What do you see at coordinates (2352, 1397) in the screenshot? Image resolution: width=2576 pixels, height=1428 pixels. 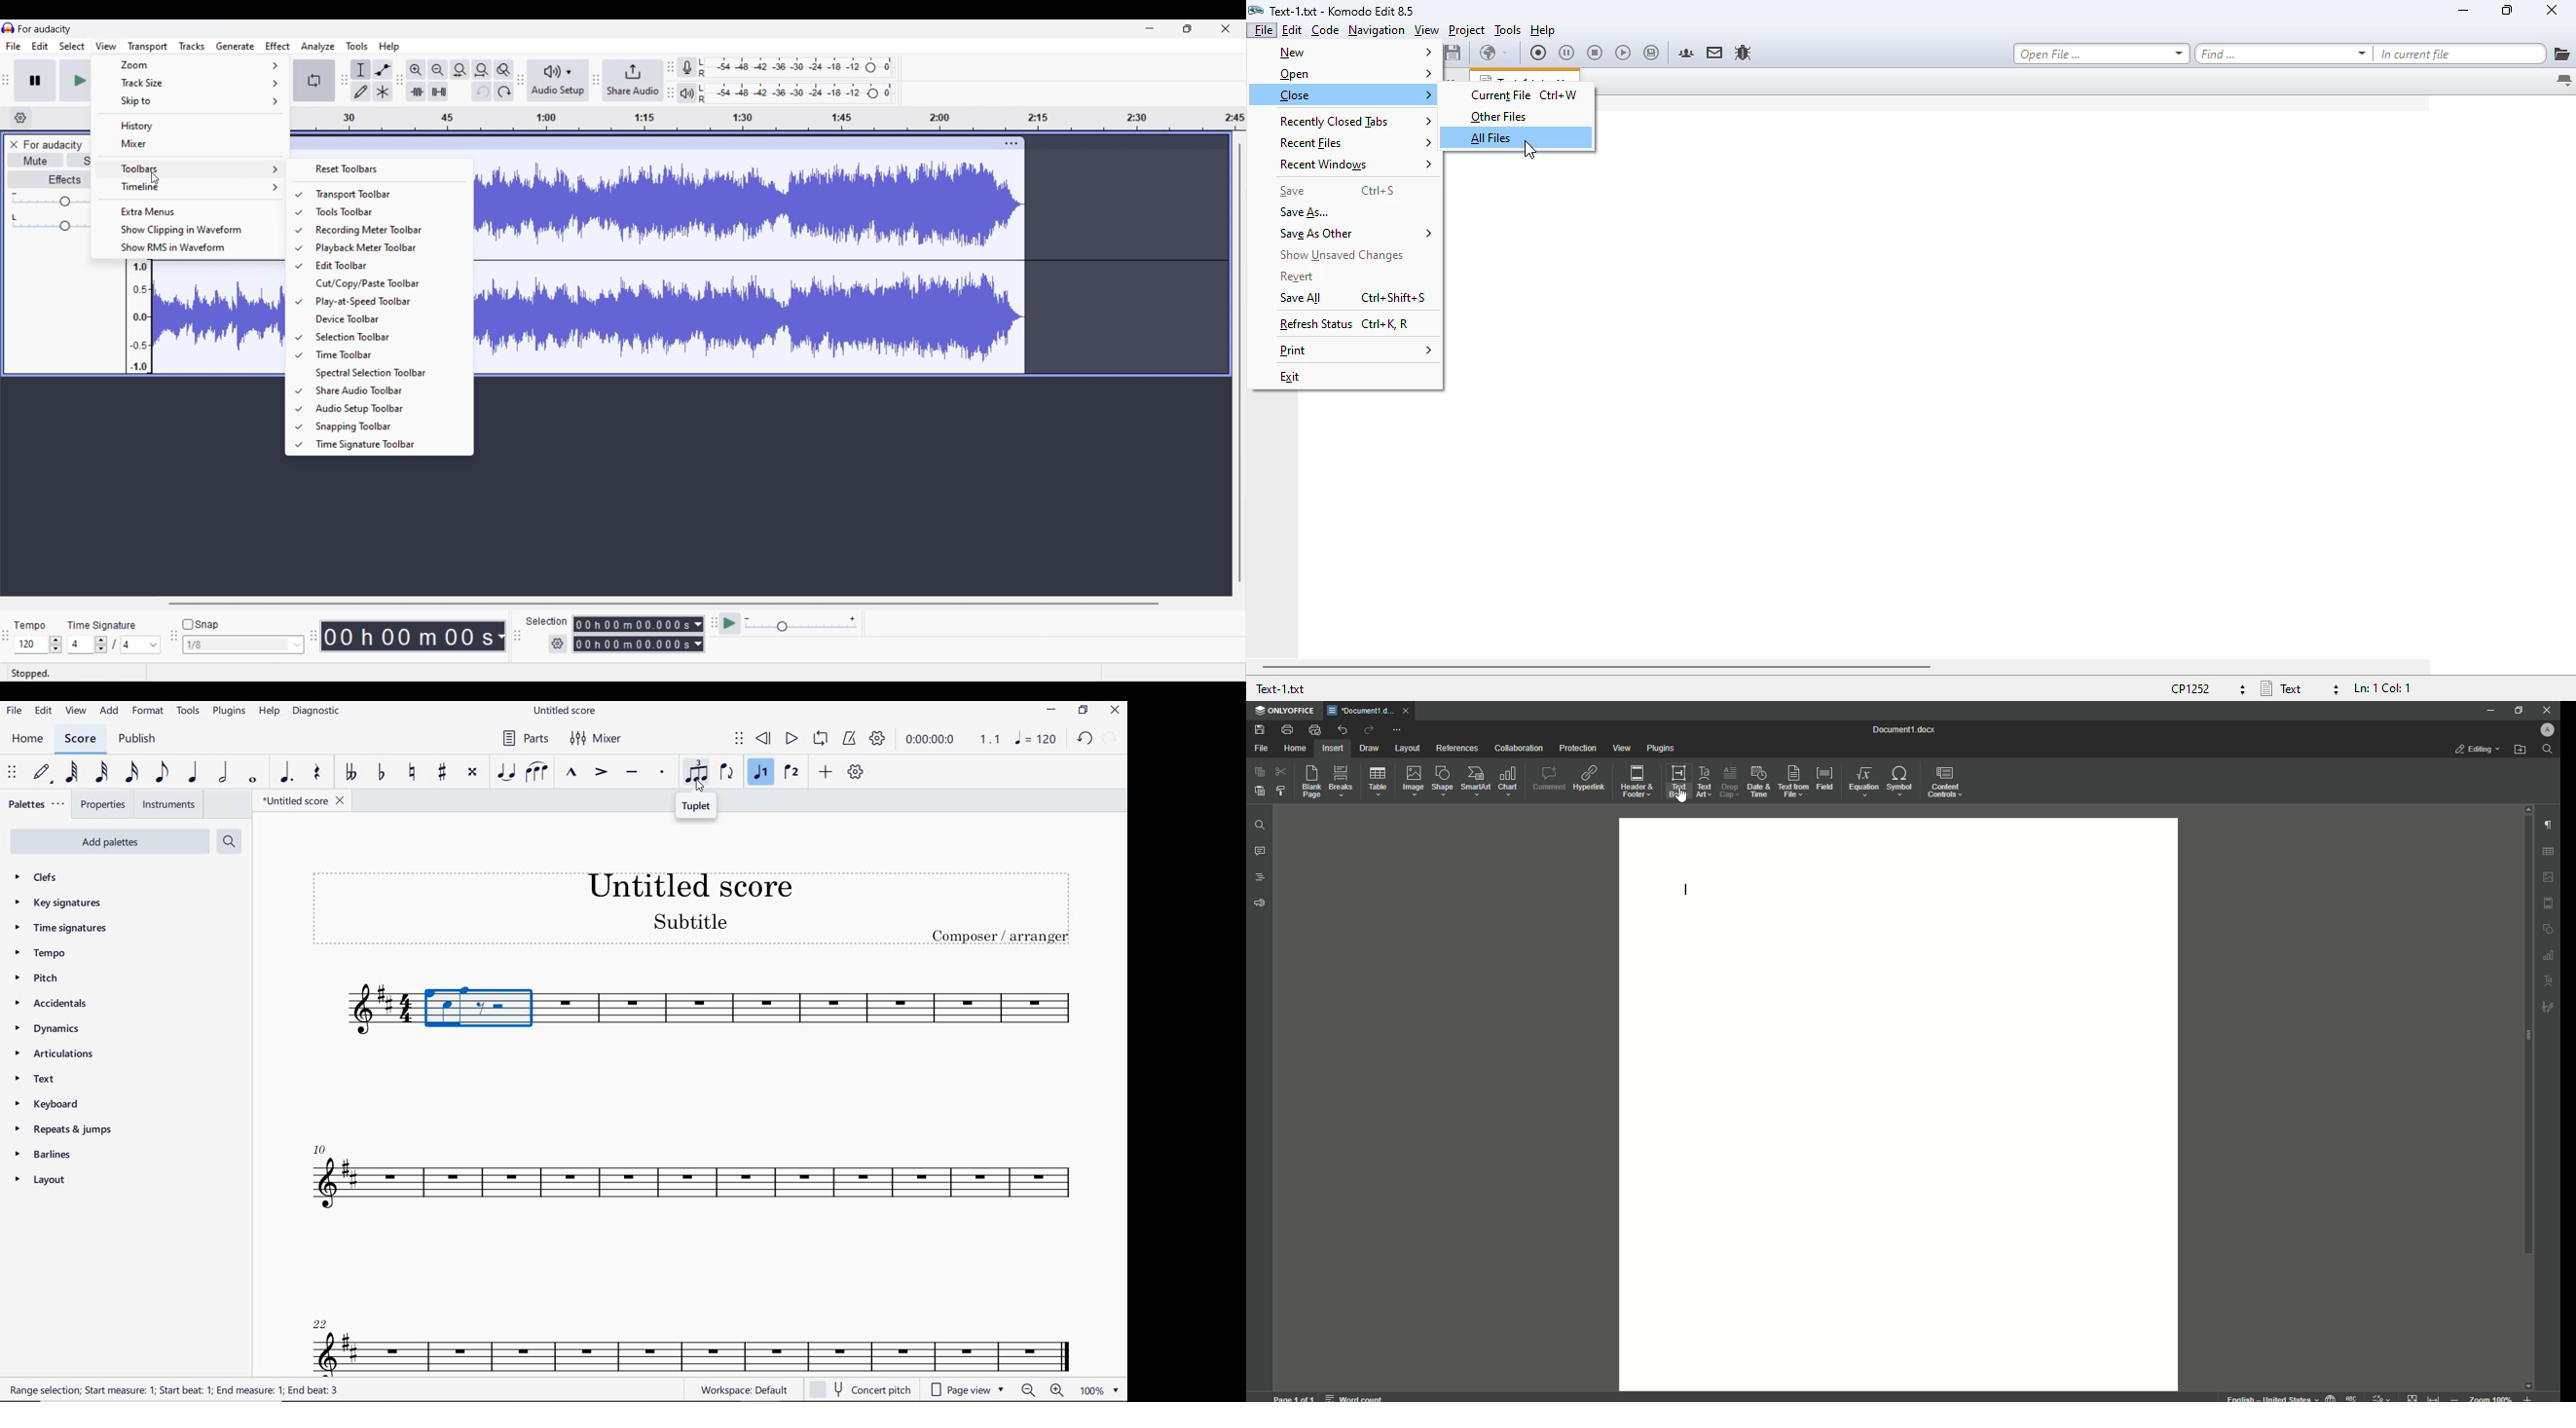 I see `spell checking` at bounding box center [2352, 1397].